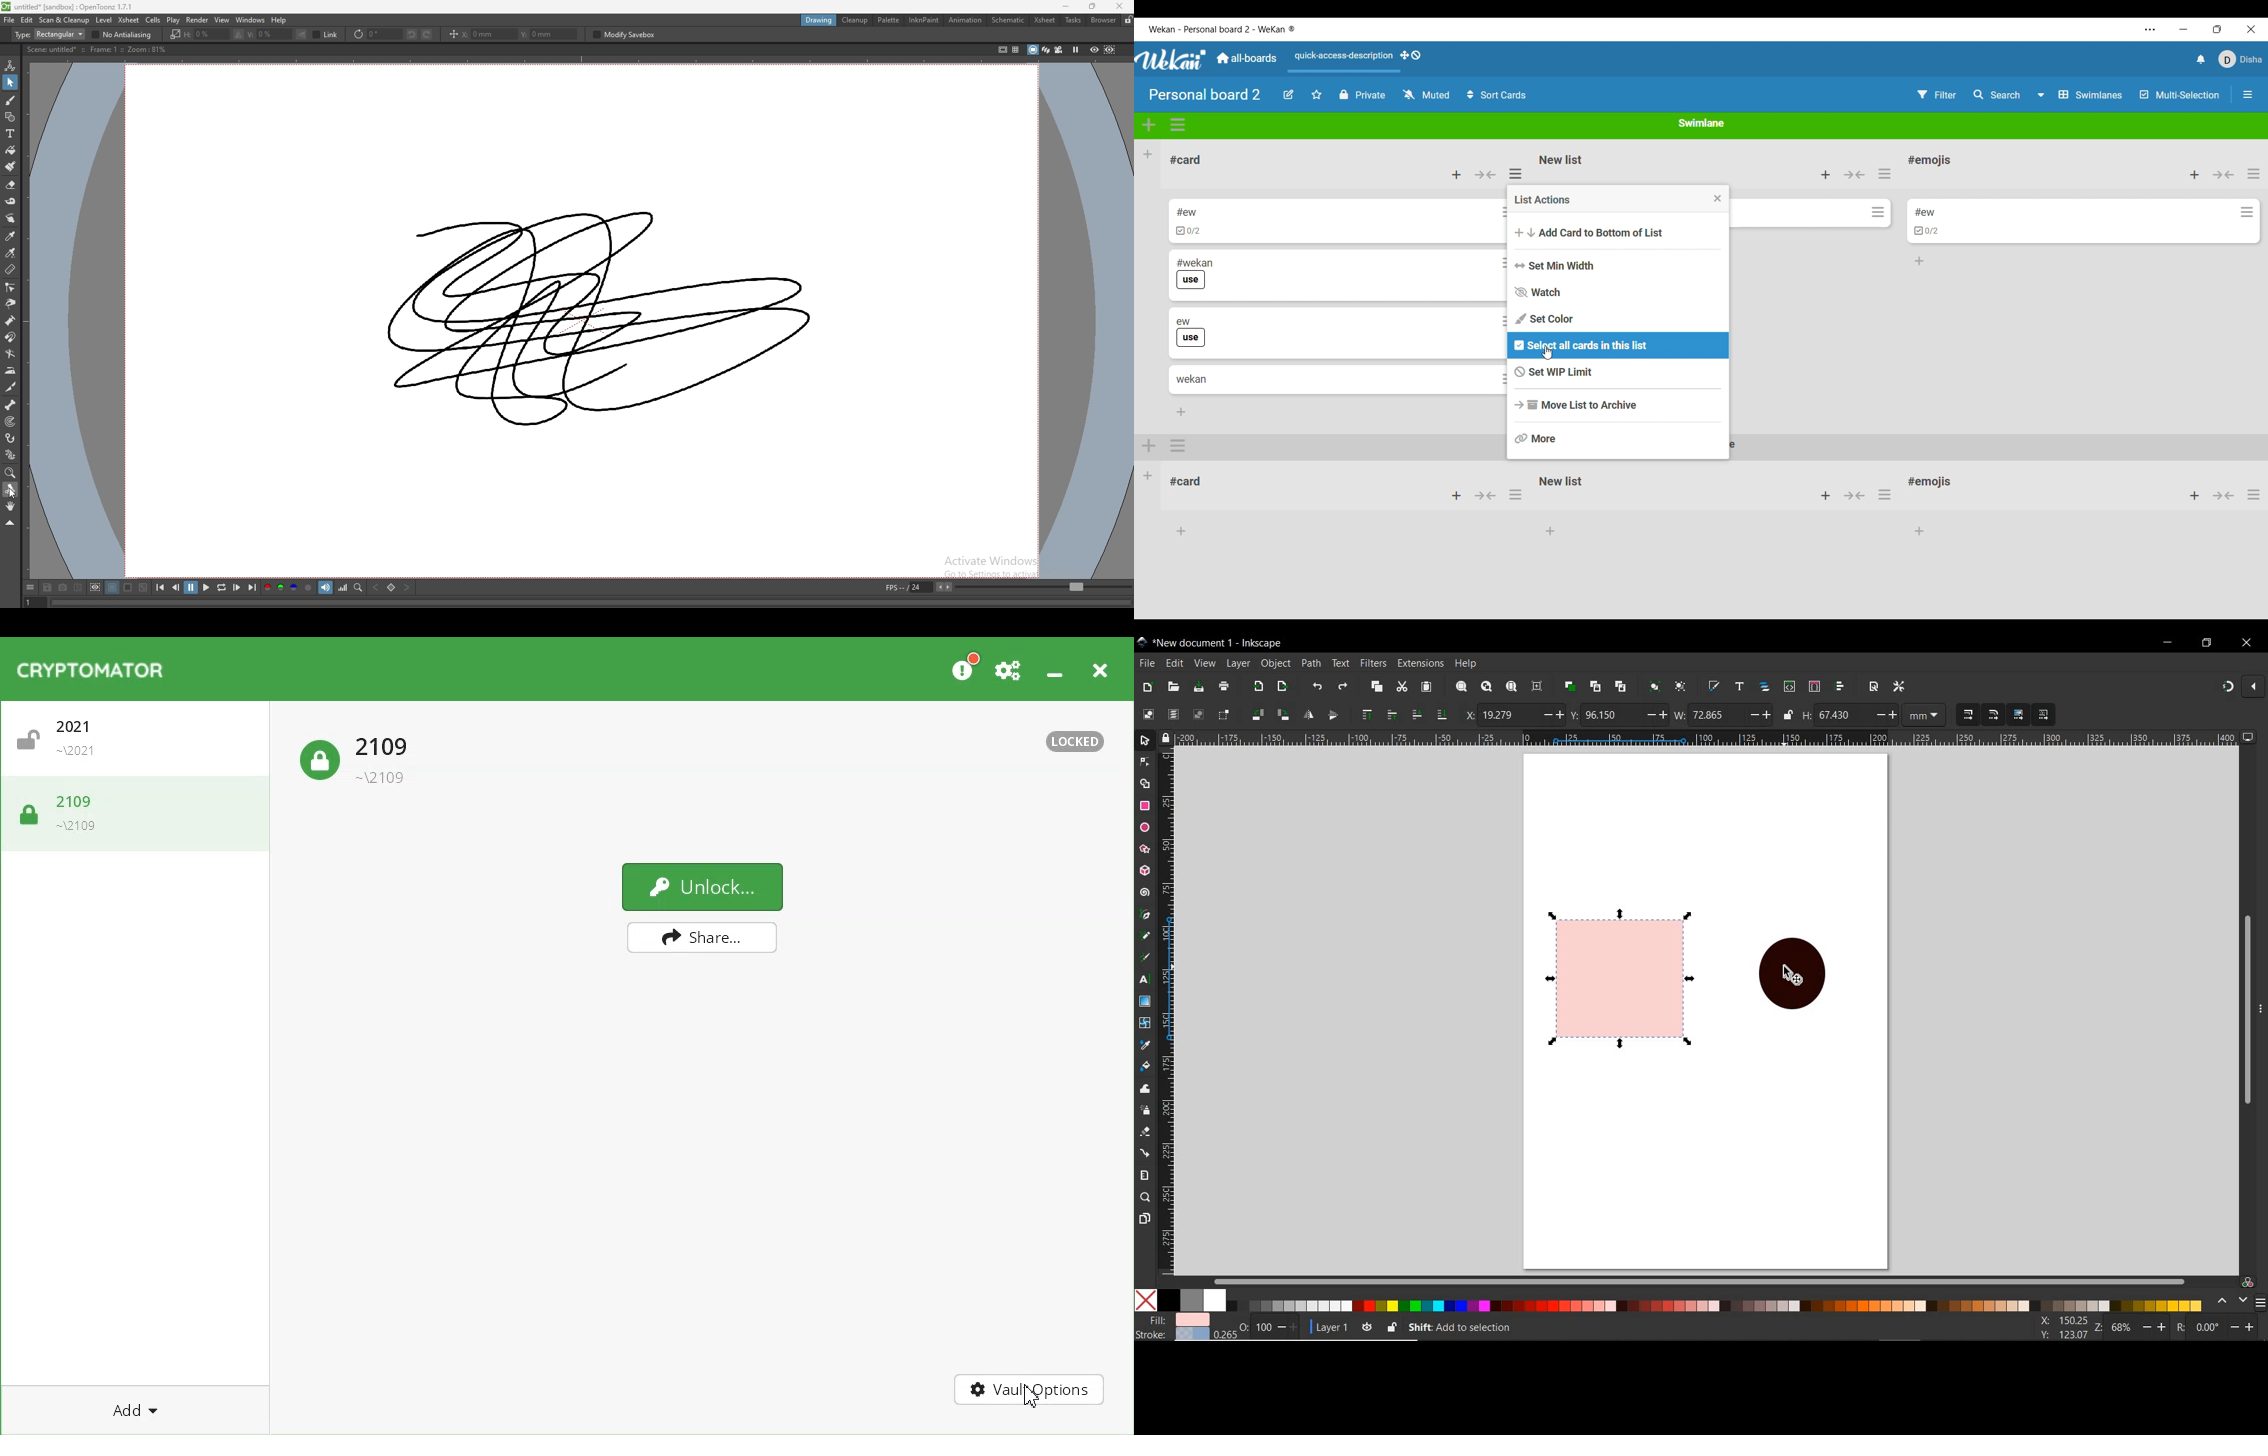 Image resolution: width=2268 pixels, height=1456 pixels. Describe the element at coordinates (1462, 686) in the screenshot. I see `zoom selection` at that location.